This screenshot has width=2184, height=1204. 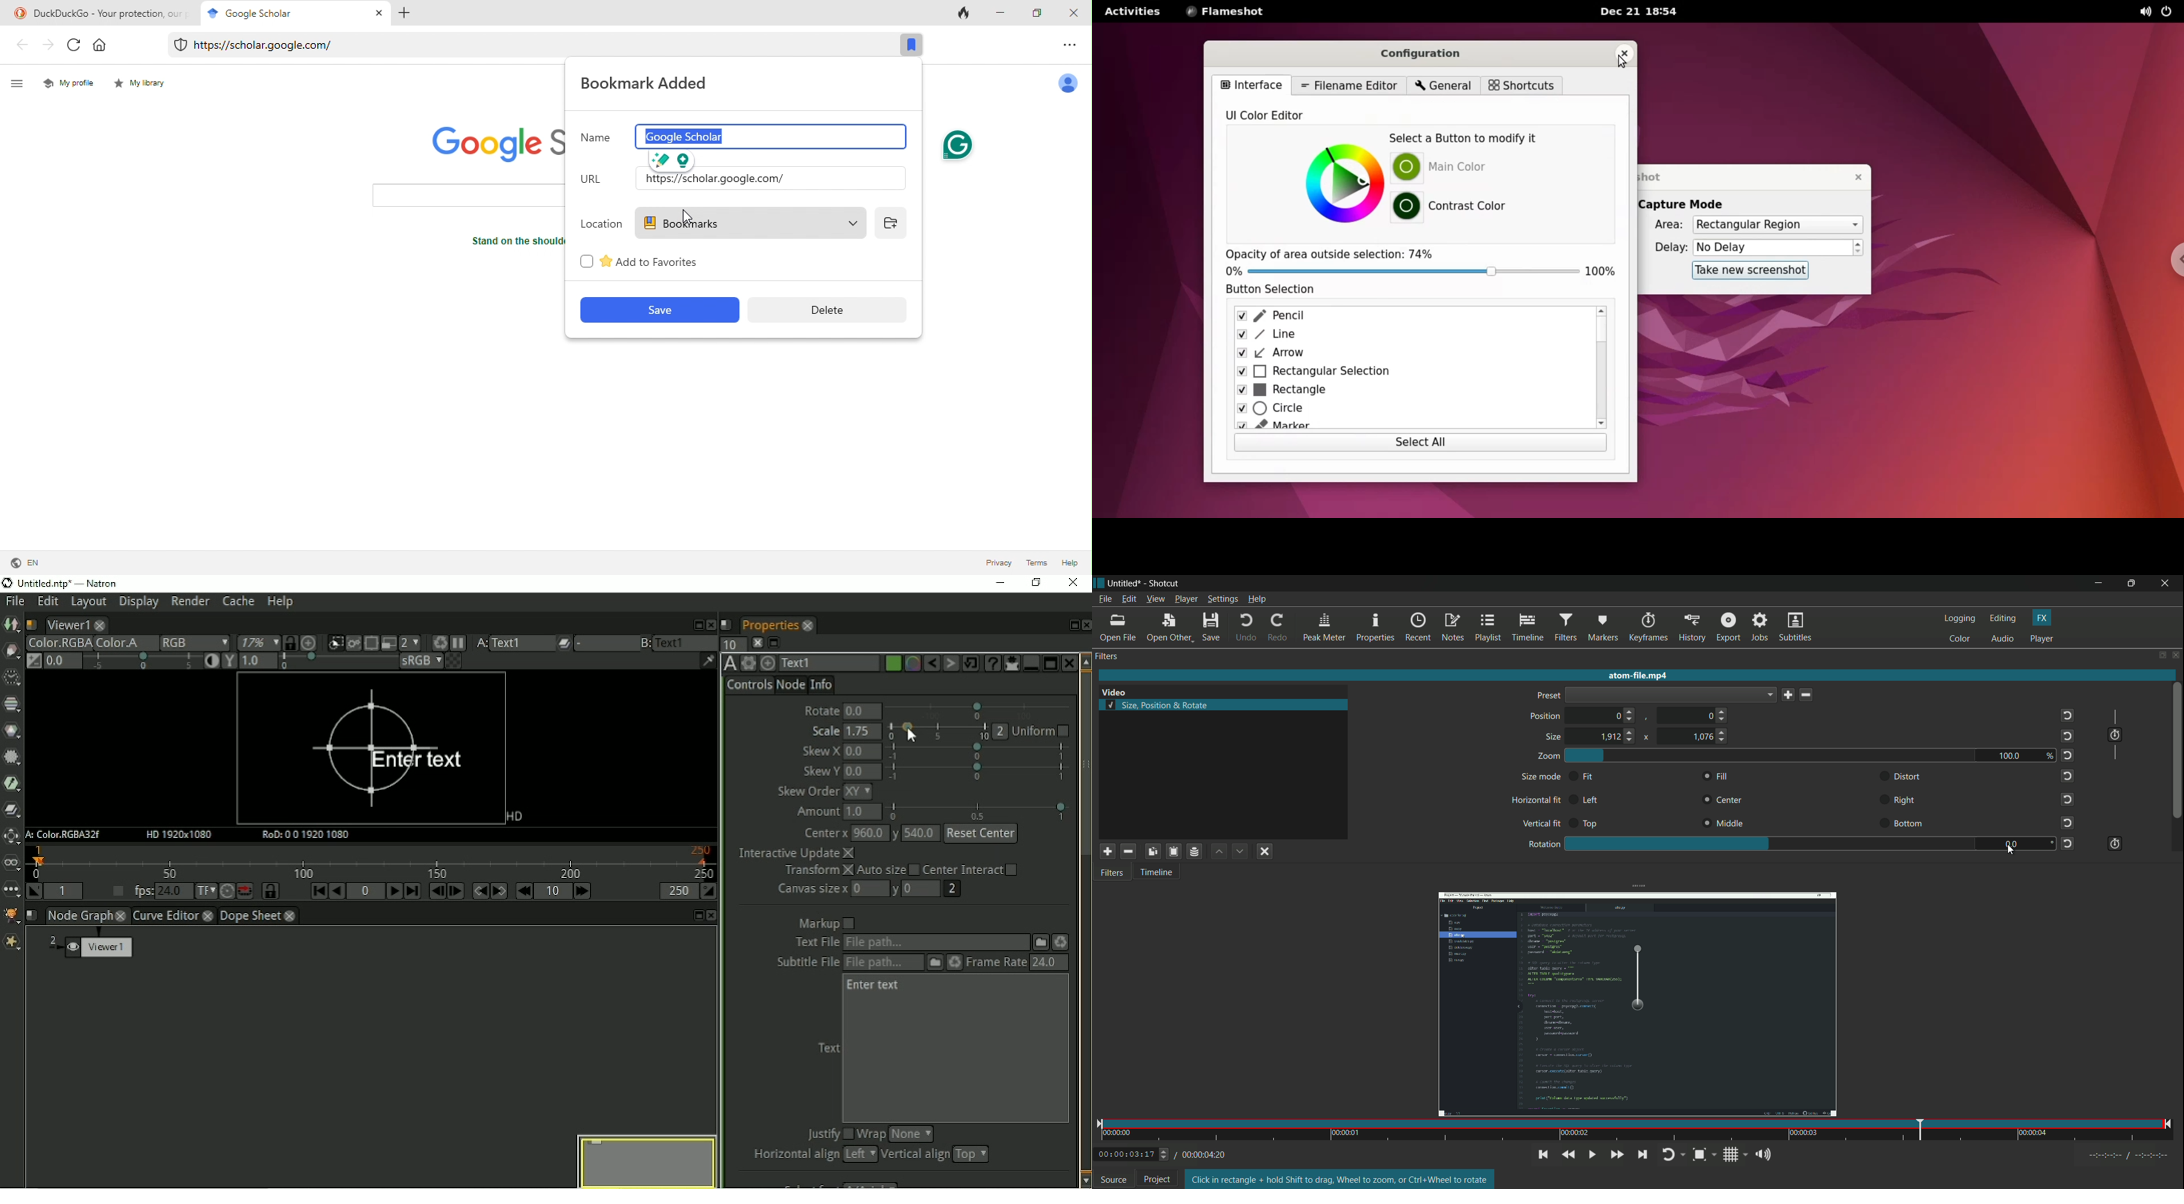 I want to click on recent, so click(x=1418, y=627).